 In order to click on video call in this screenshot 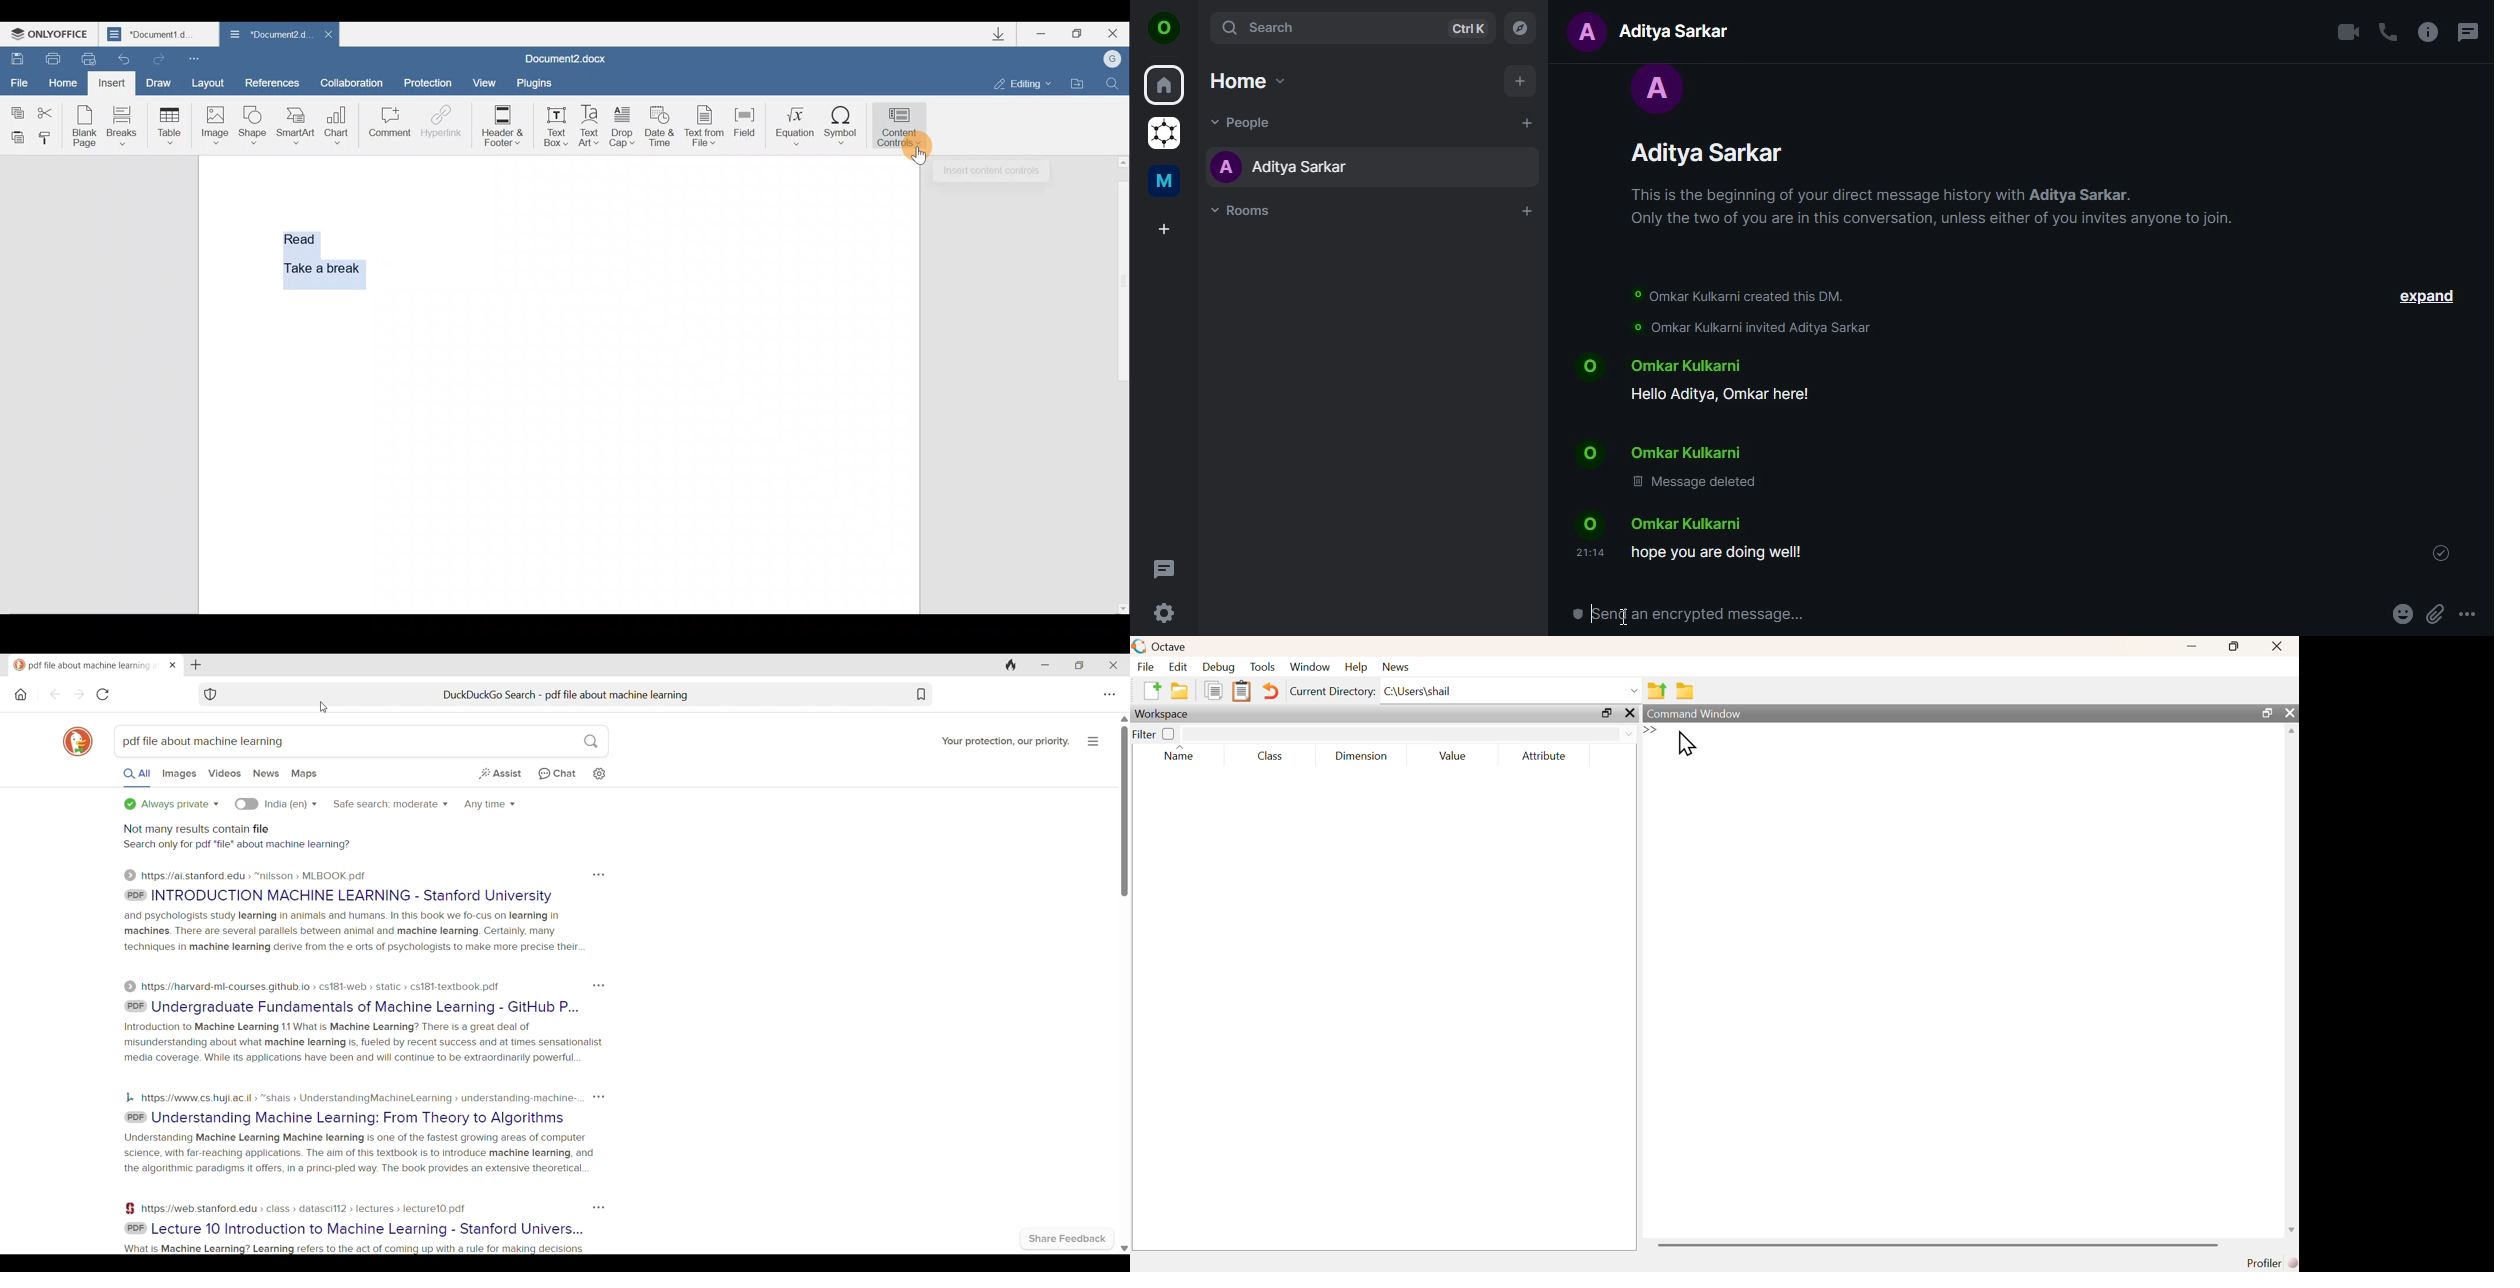, I will do `click(2349, 30)`.